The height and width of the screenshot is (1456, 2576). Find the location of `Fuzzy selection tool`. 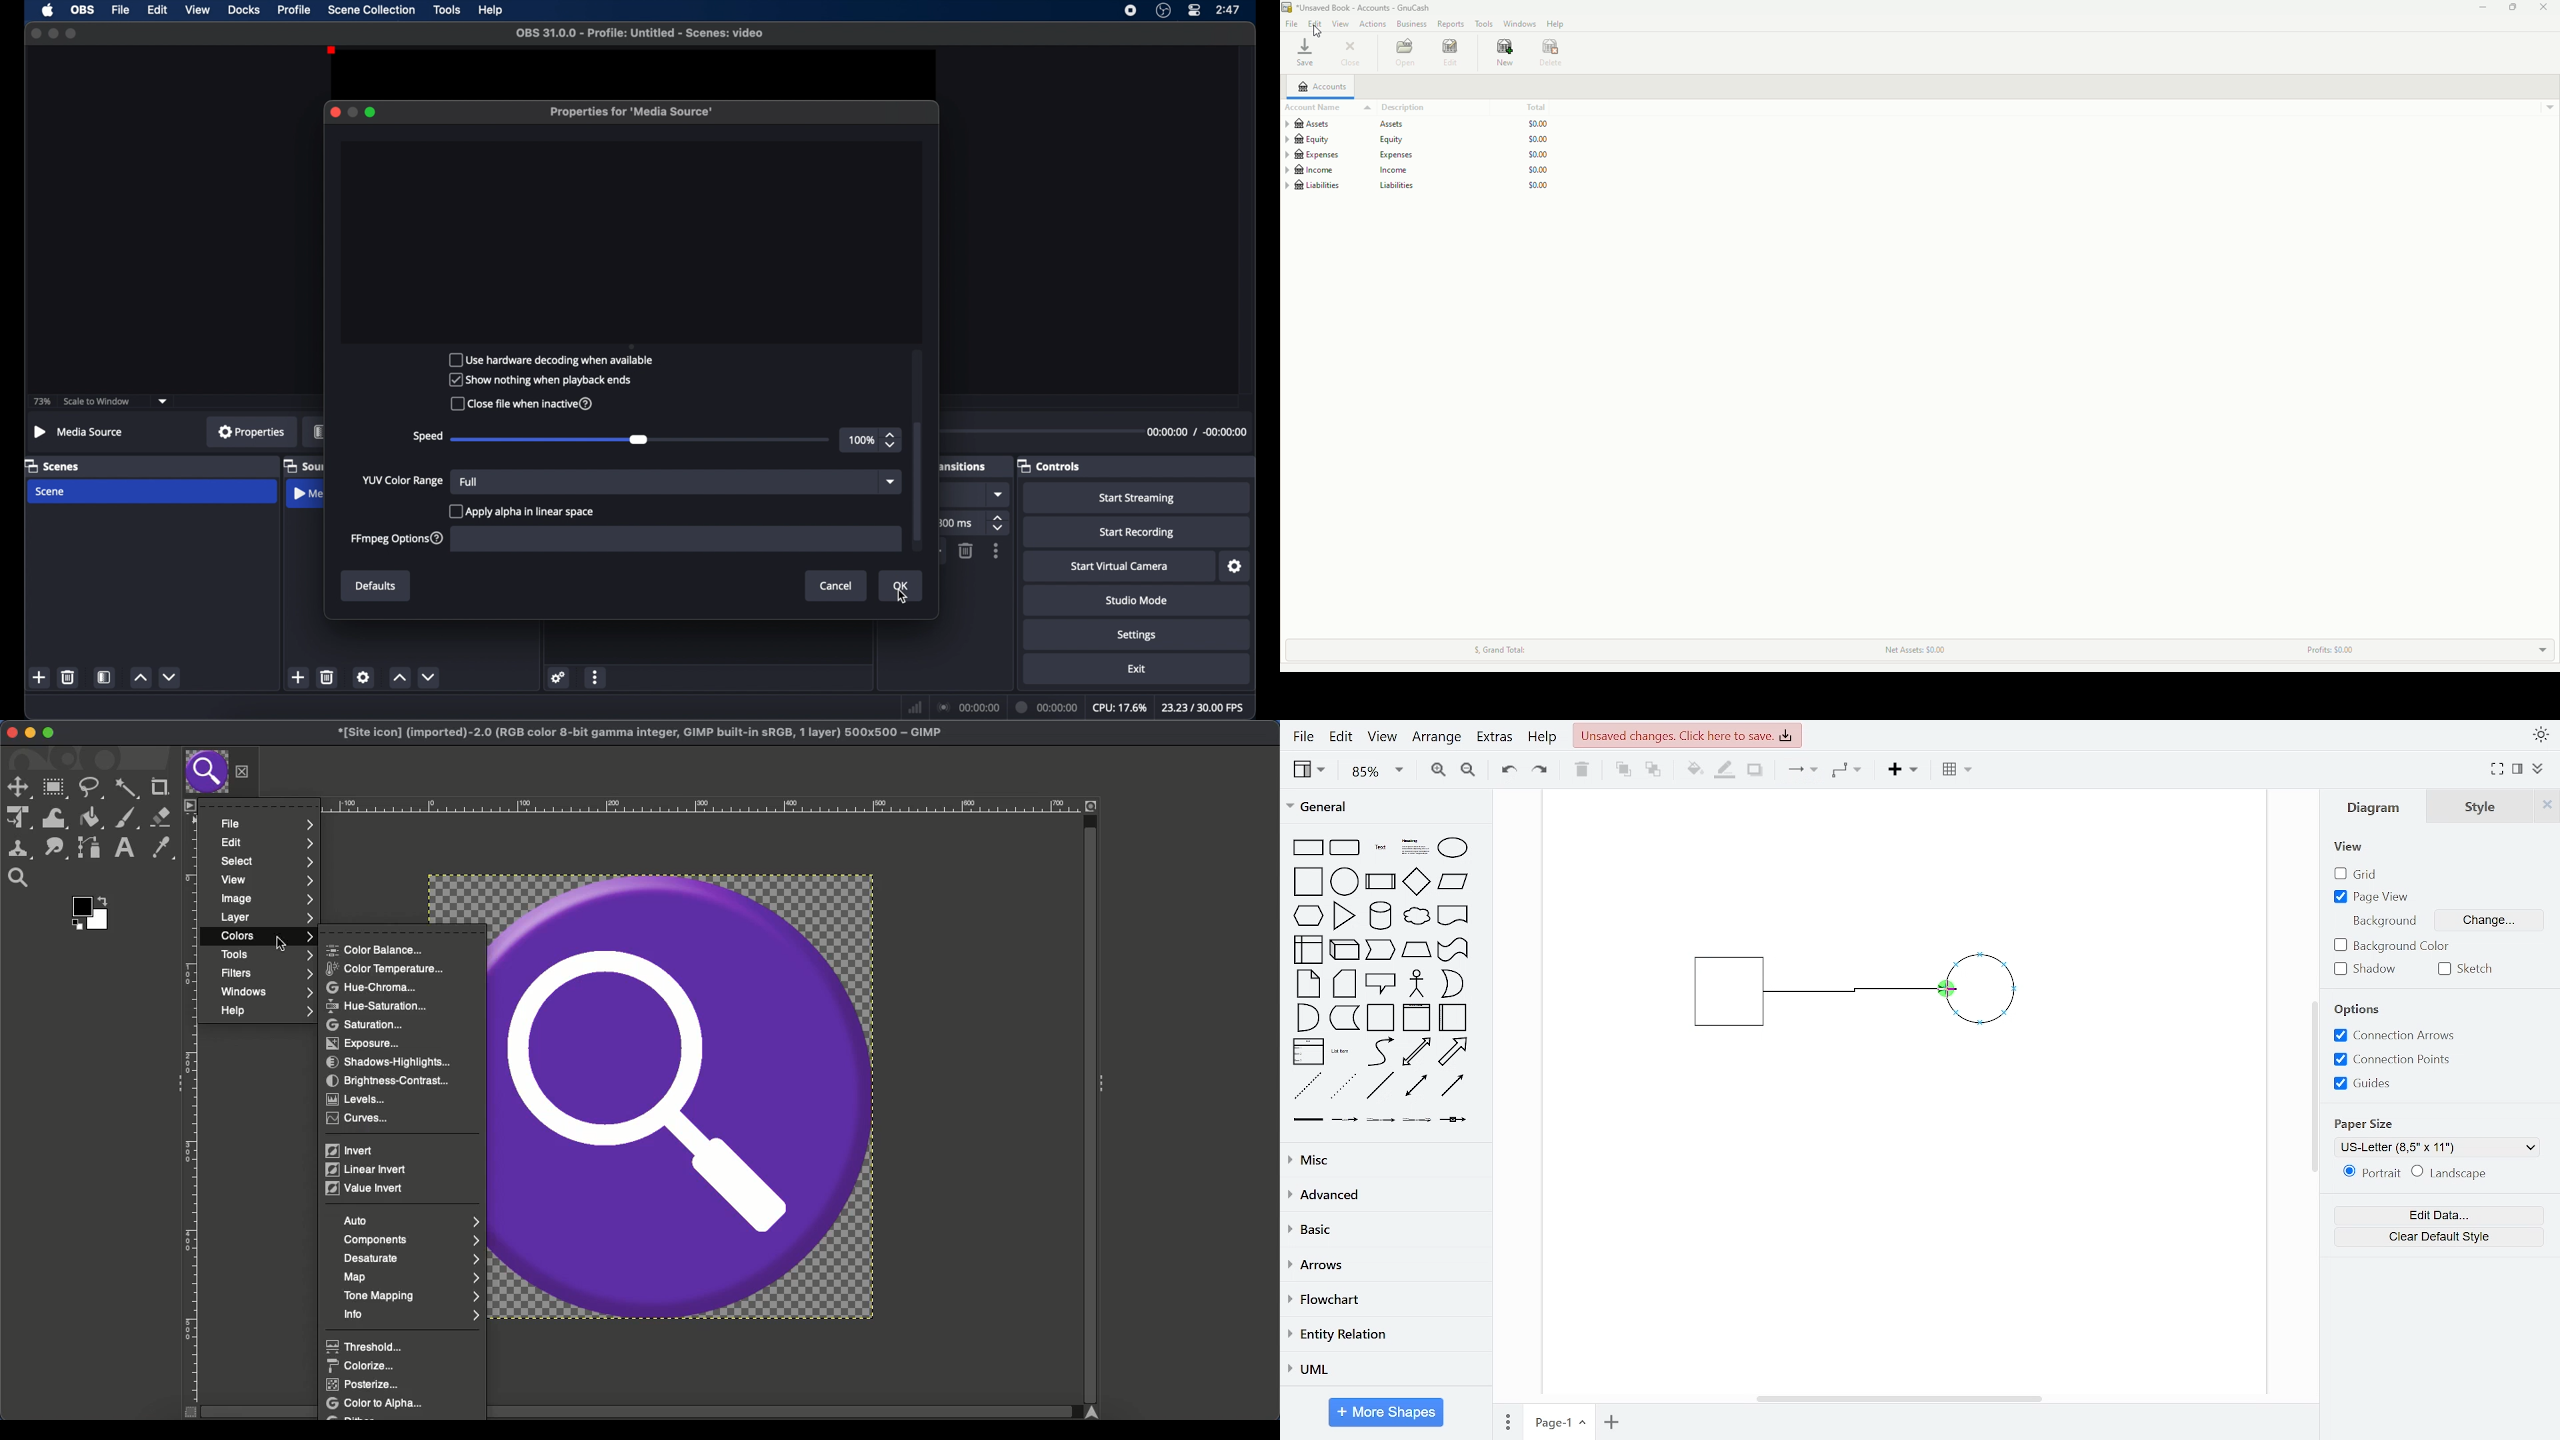

Fuzzy selection tool is located at coordinates (127, 790).